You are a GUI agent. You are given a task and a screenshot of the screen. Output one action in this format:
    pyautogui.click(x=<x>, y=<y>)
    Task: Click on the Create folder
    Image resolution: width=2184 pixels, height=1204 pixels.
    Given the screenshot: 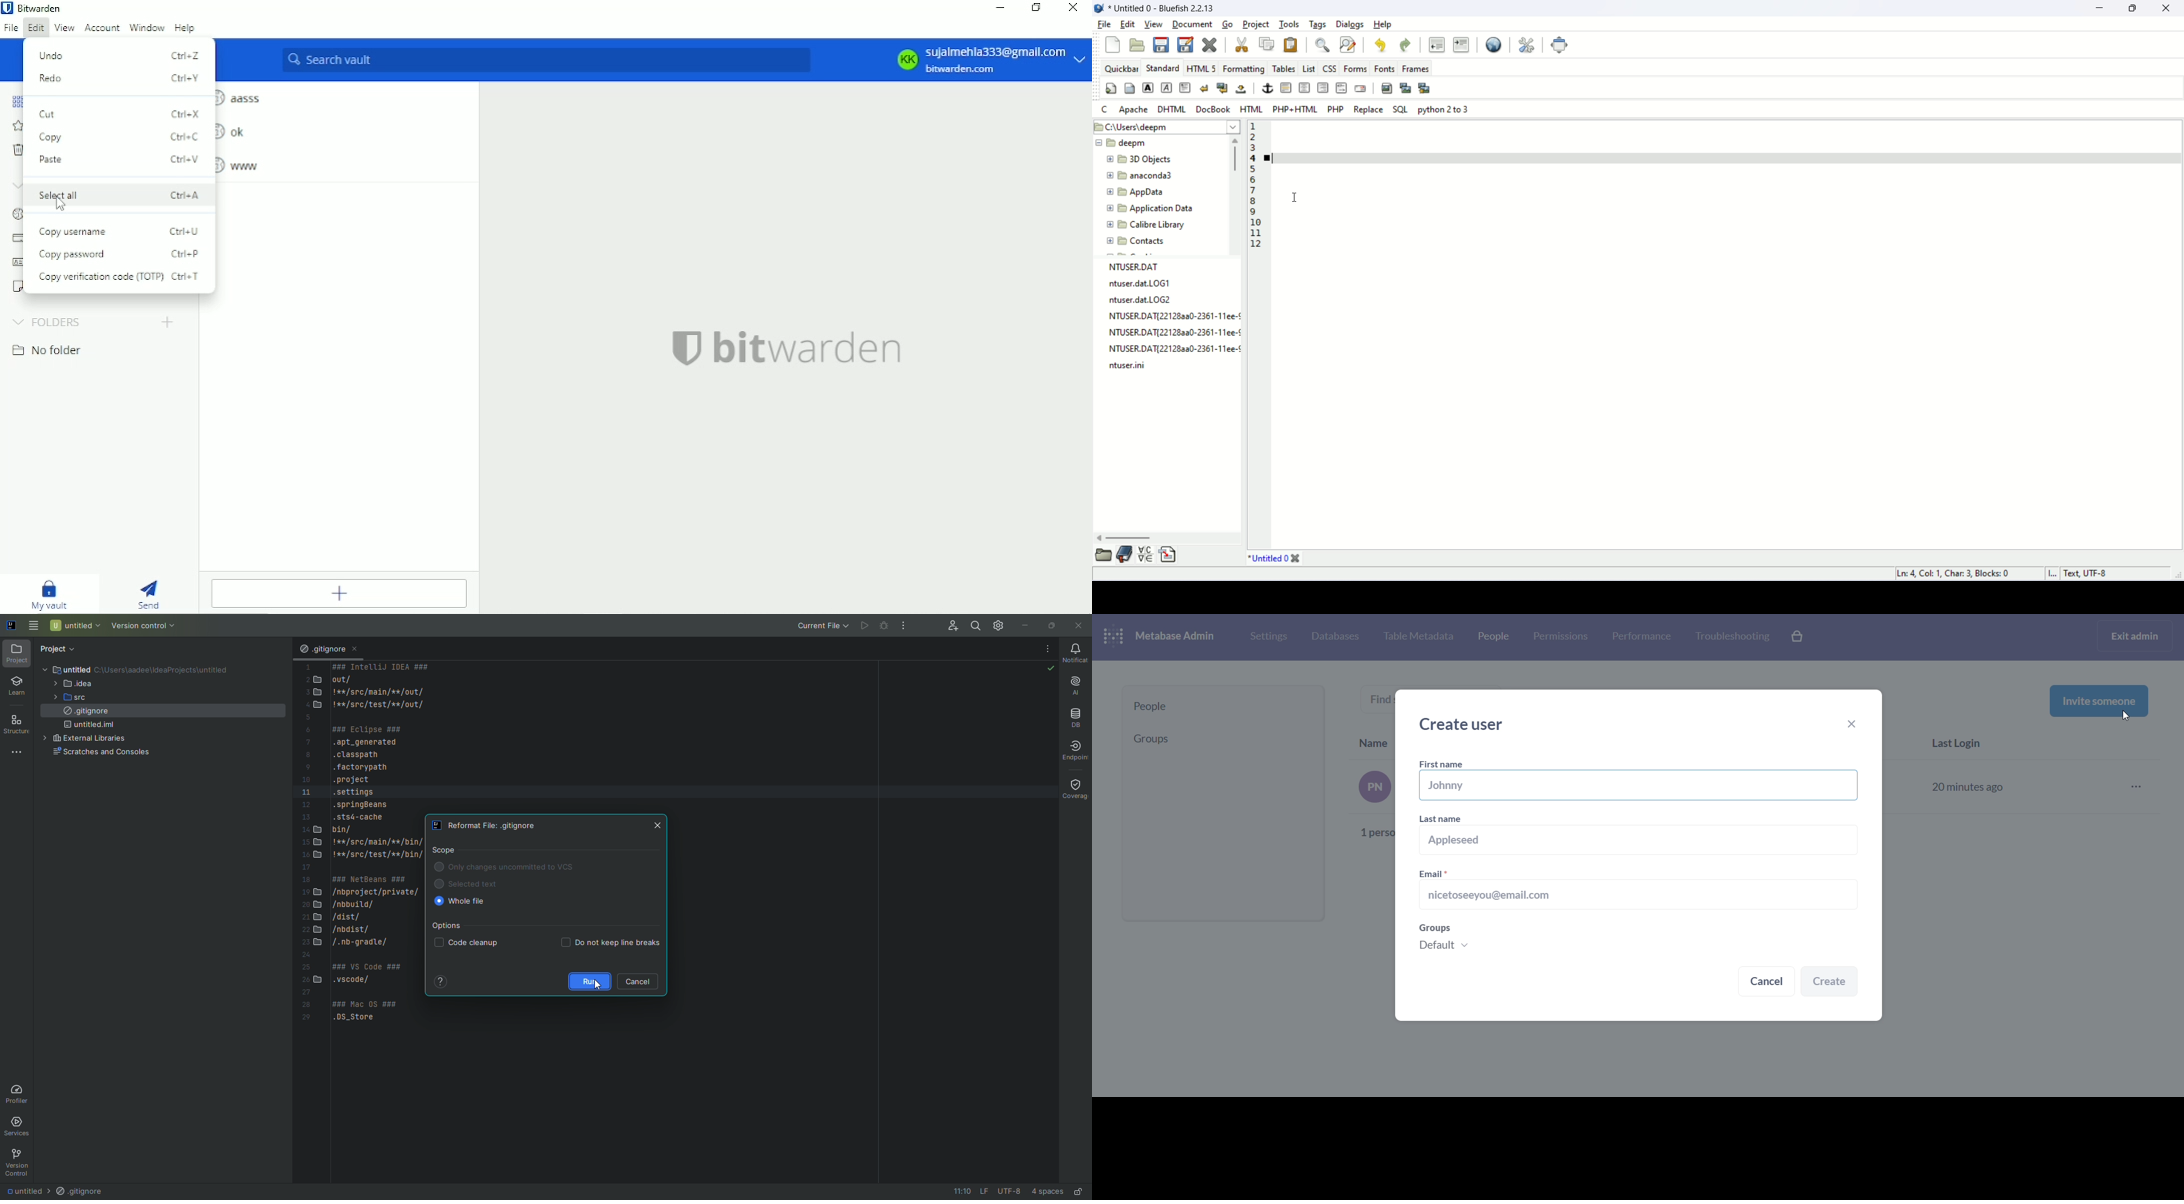 What is the action you would take?
    pyautogui.click(x=167, y=321)
    